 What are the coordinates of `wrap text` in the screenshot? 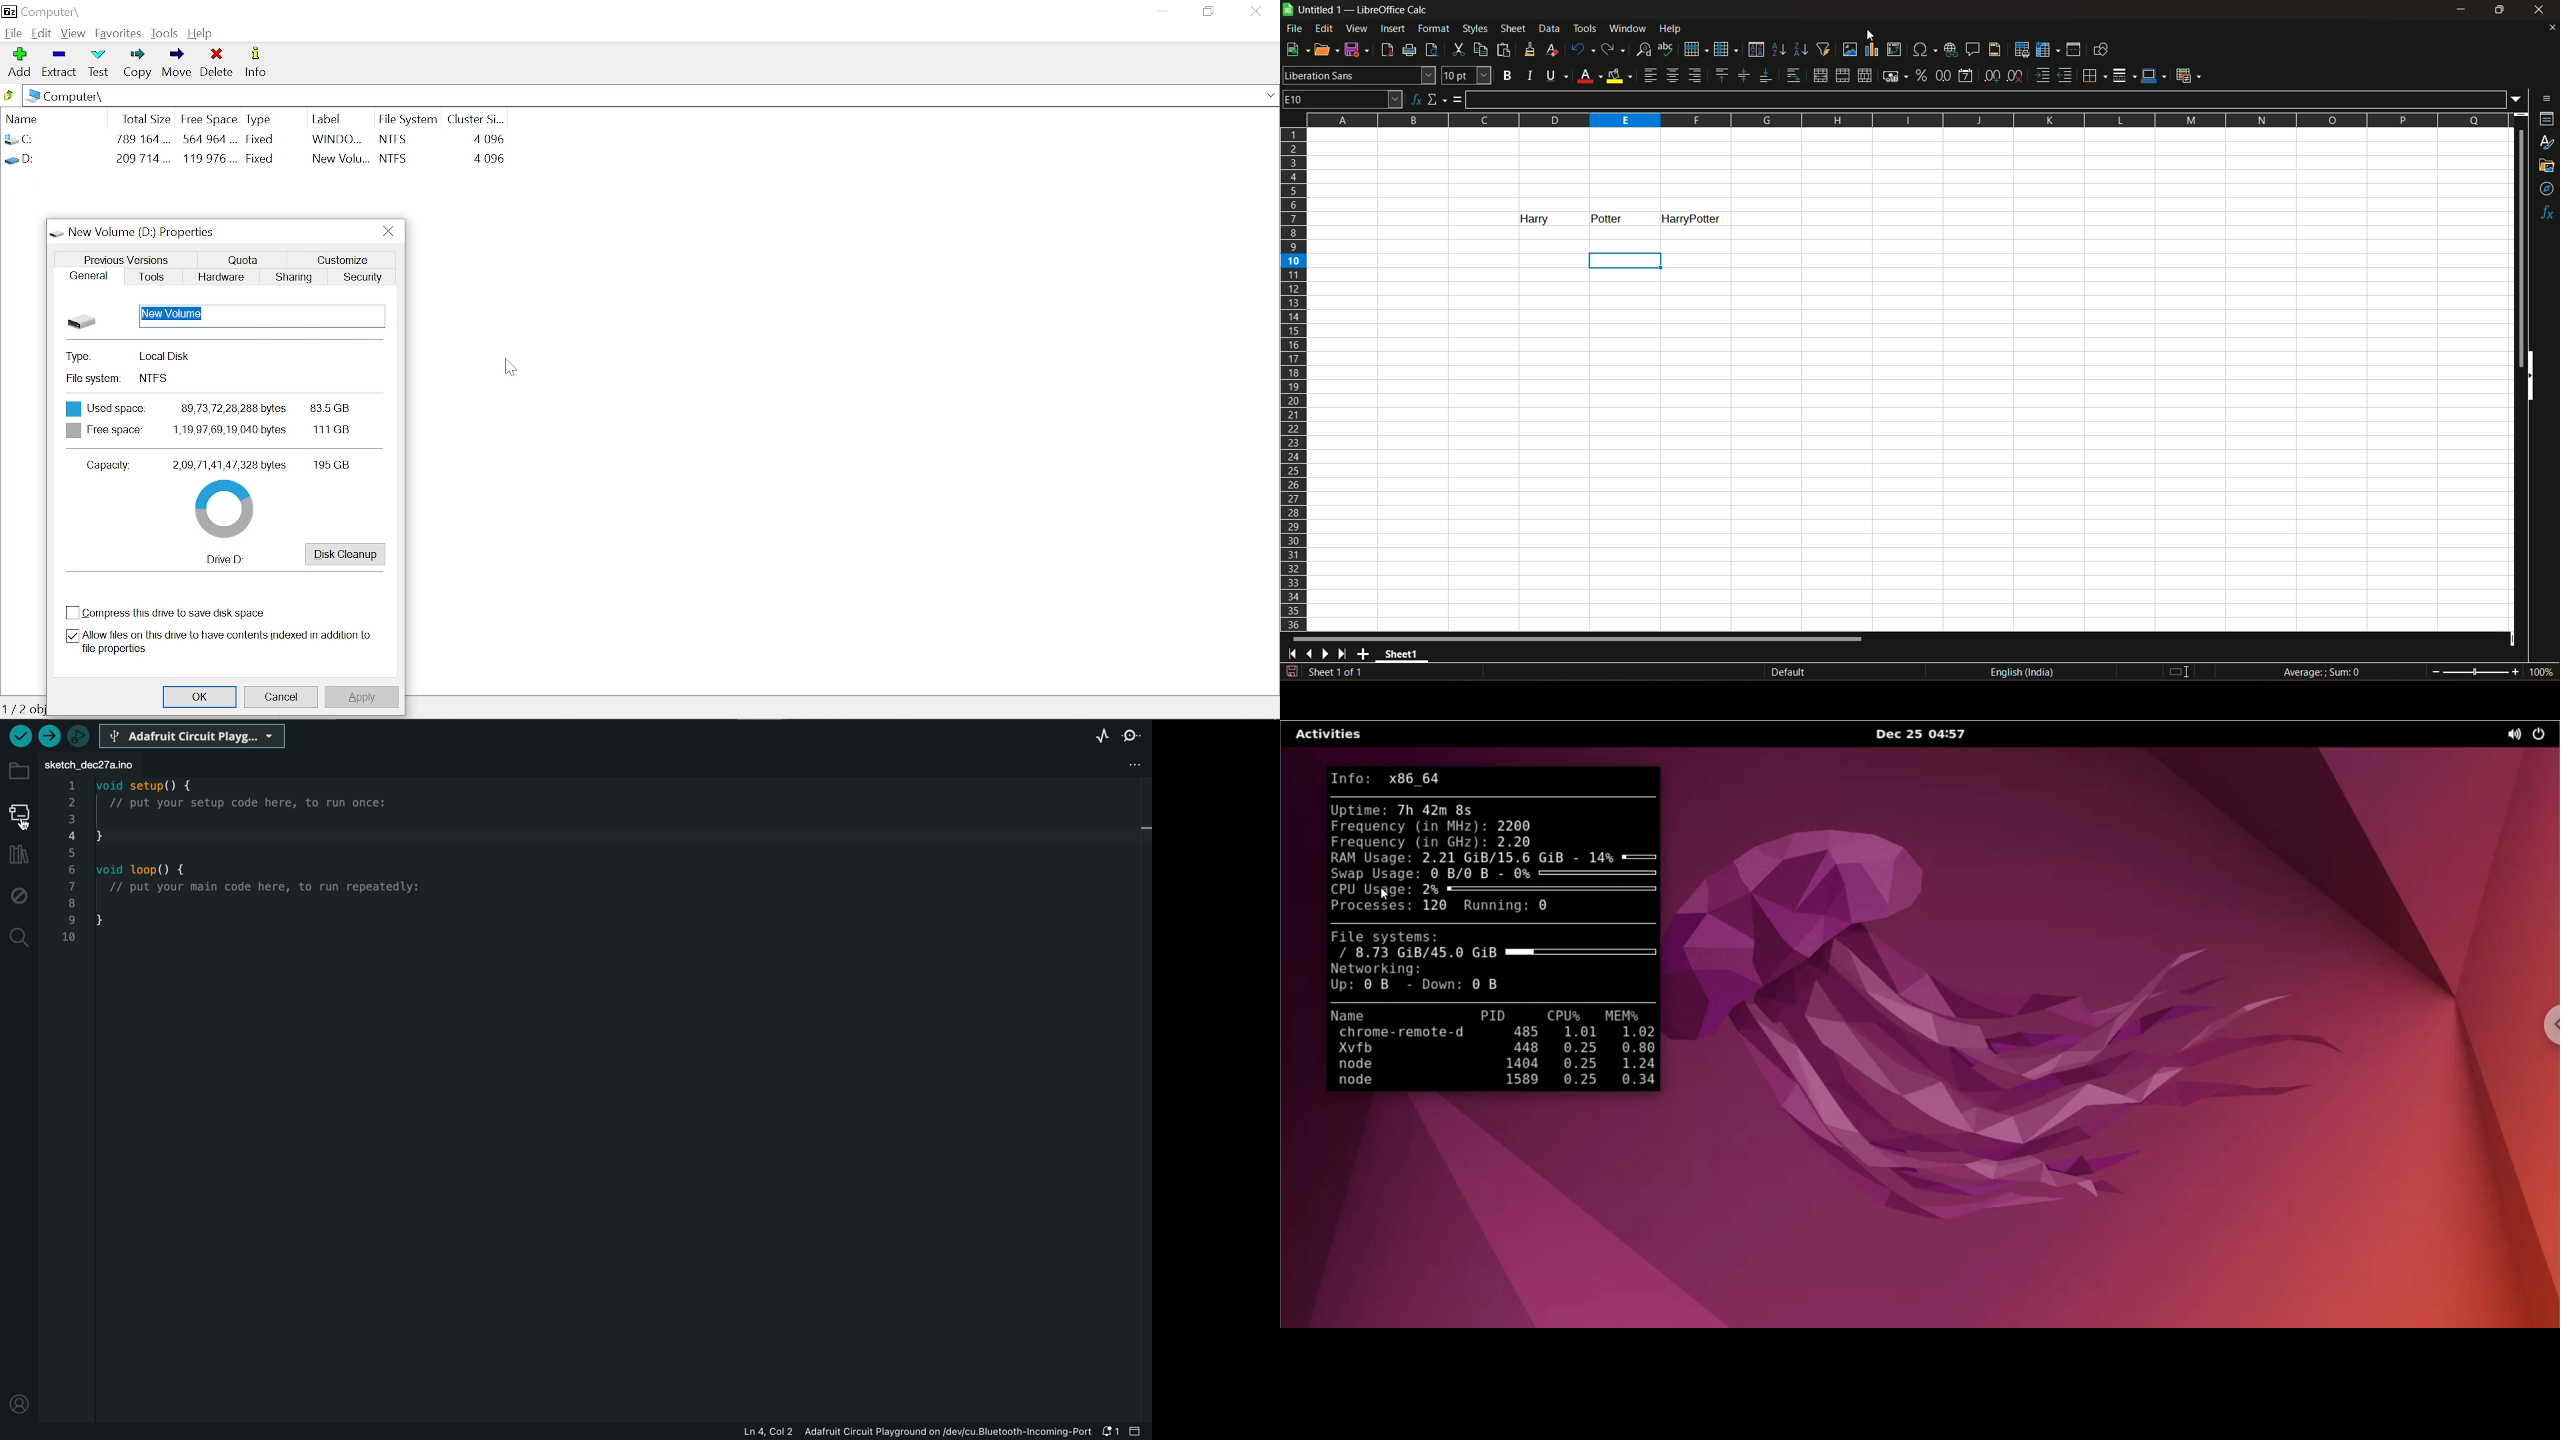 It's located at (1793, 76).